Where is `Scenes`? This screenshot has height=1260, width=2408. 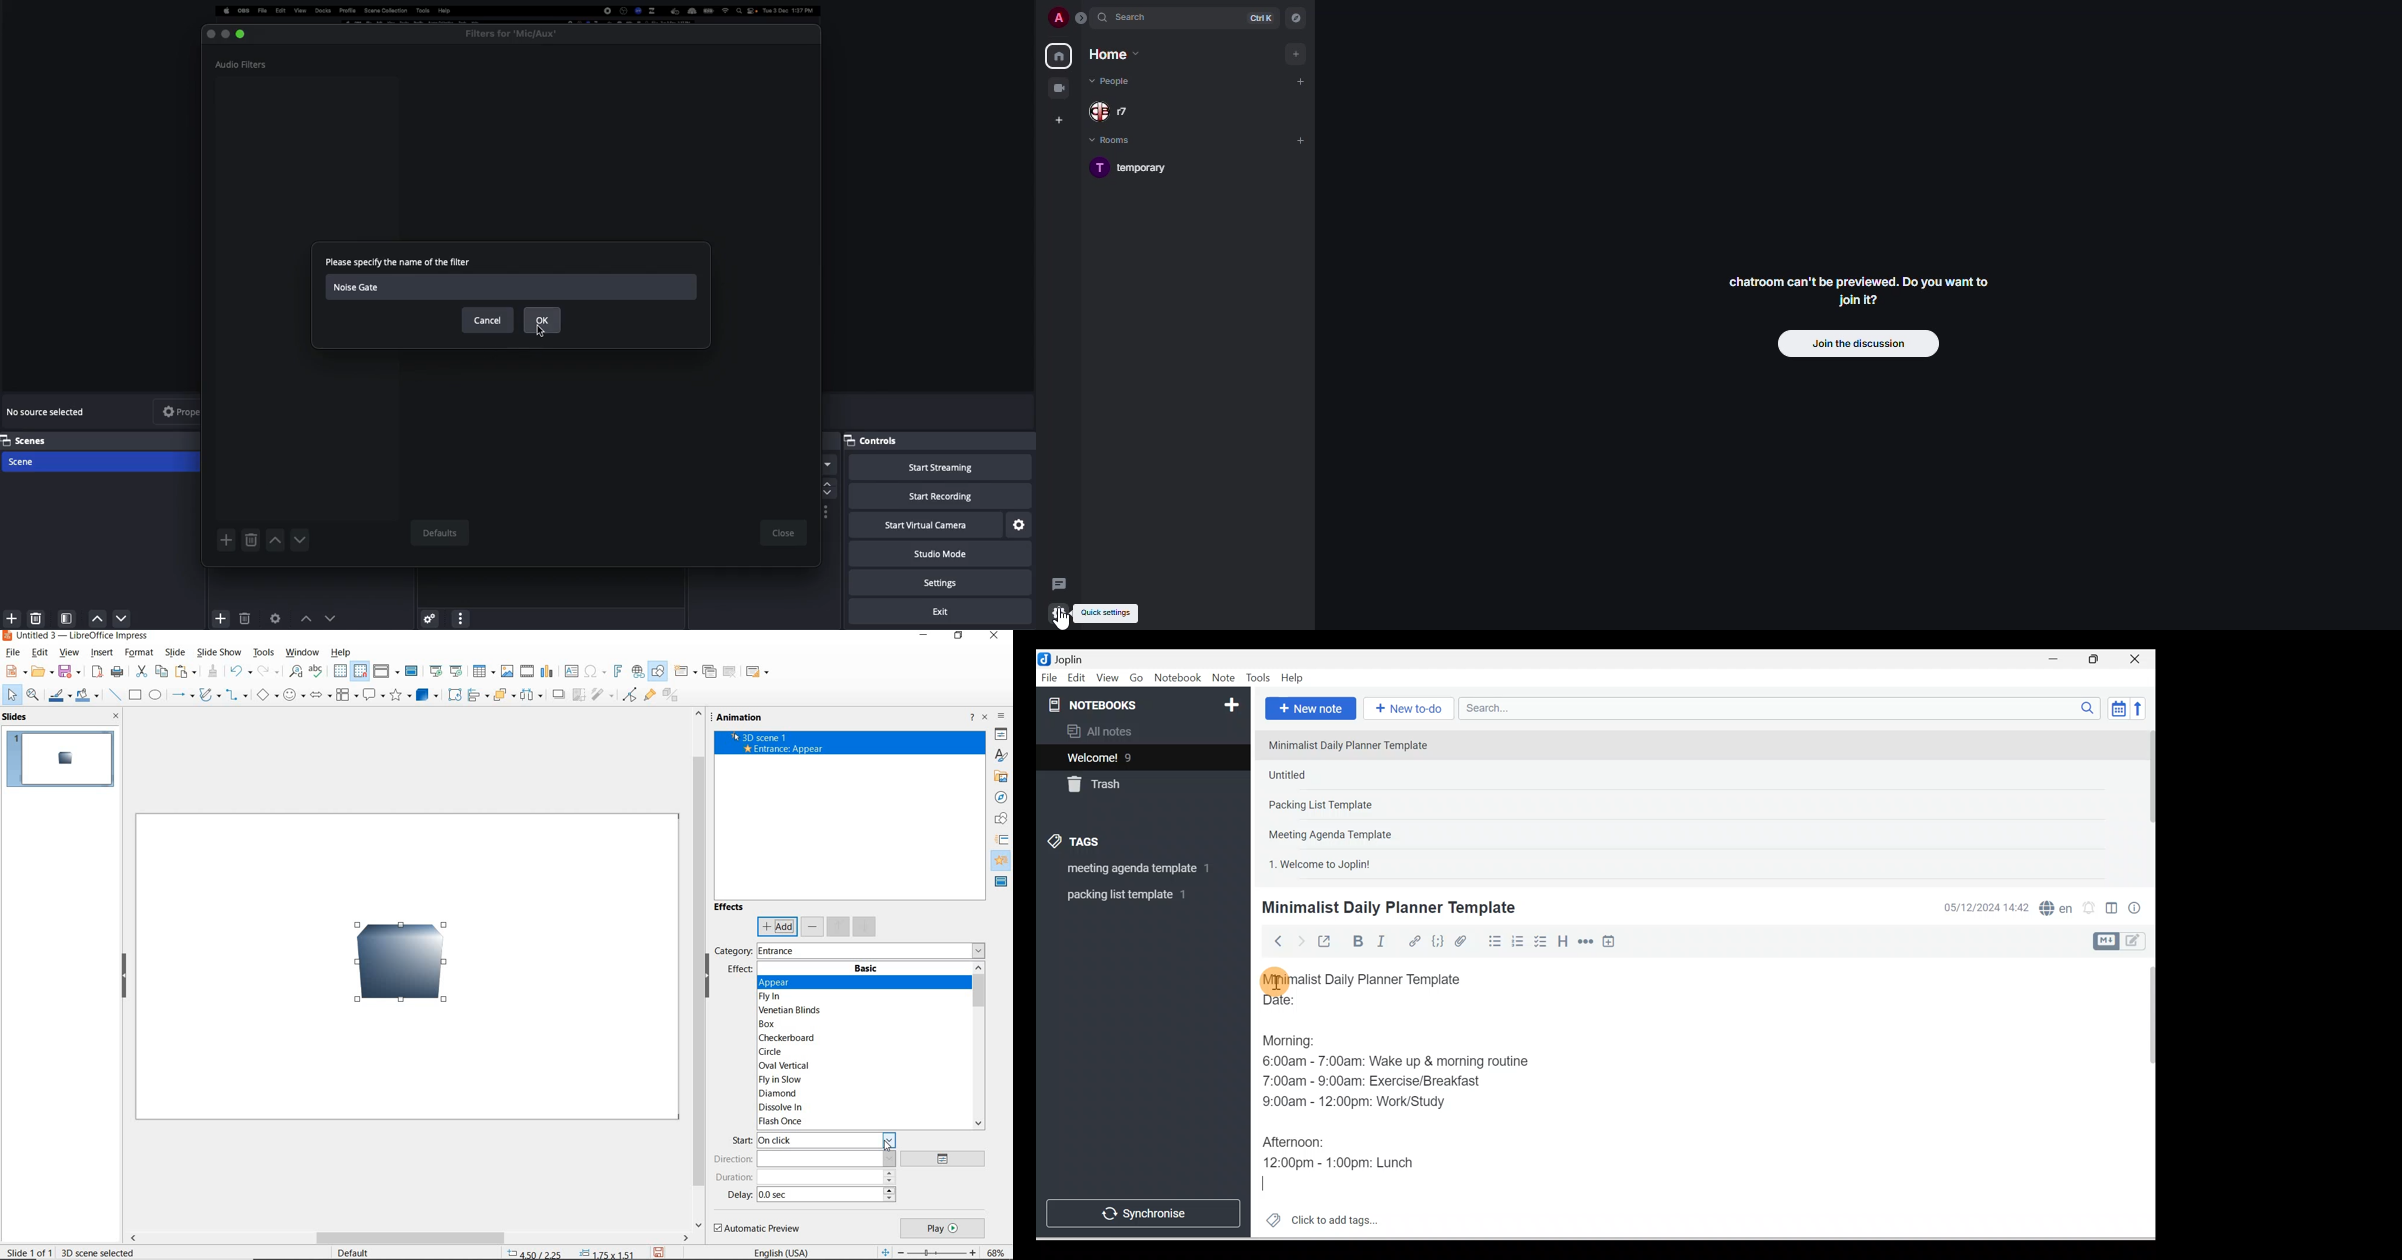
Scenes is located at coordinates (102, 440).